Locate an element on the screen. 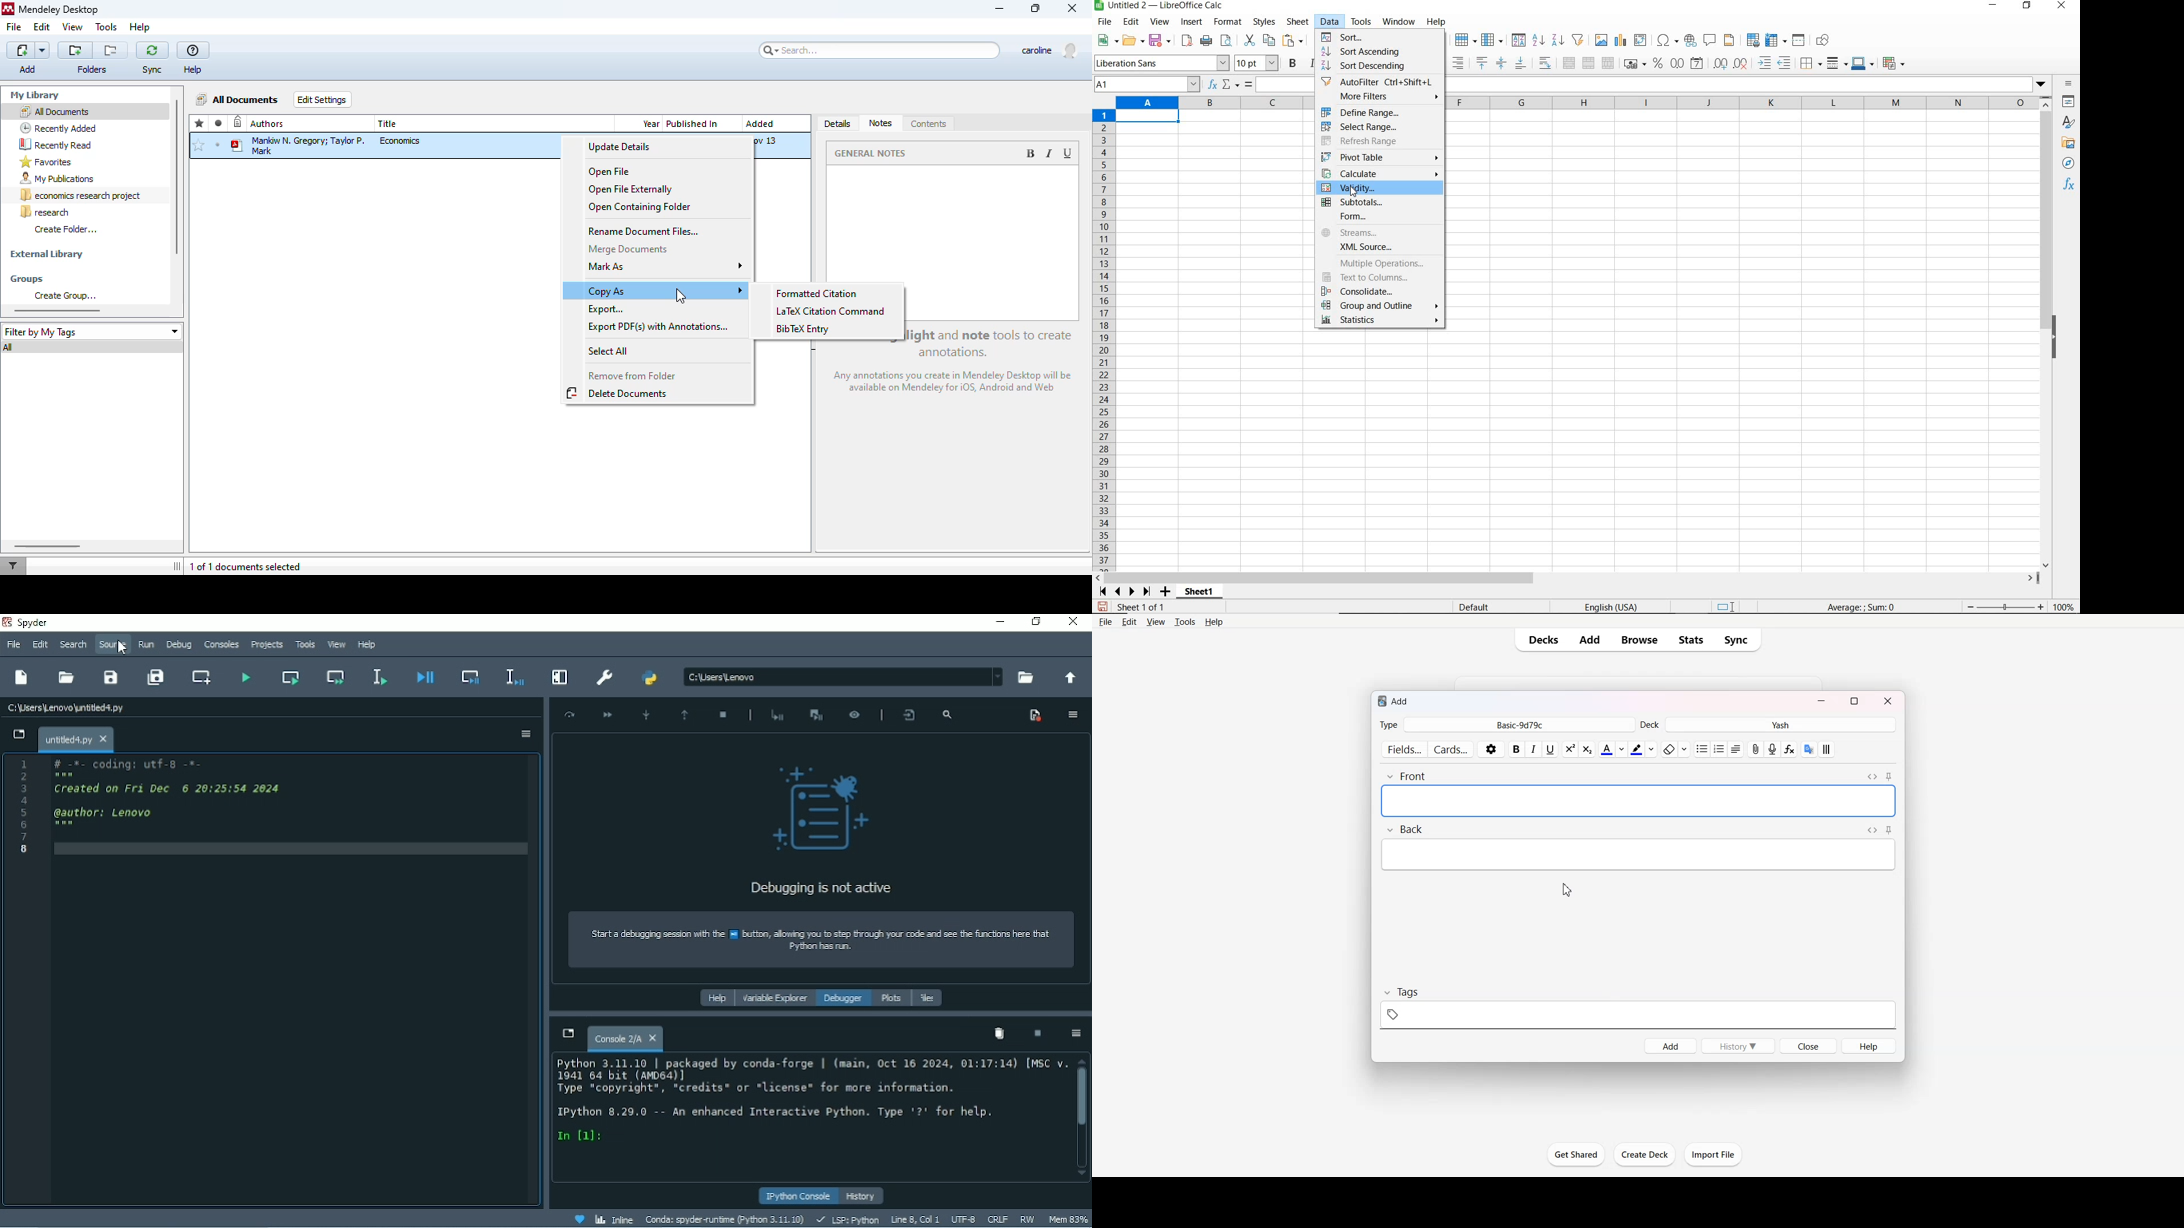  Add is located at coordinates (29, 69).